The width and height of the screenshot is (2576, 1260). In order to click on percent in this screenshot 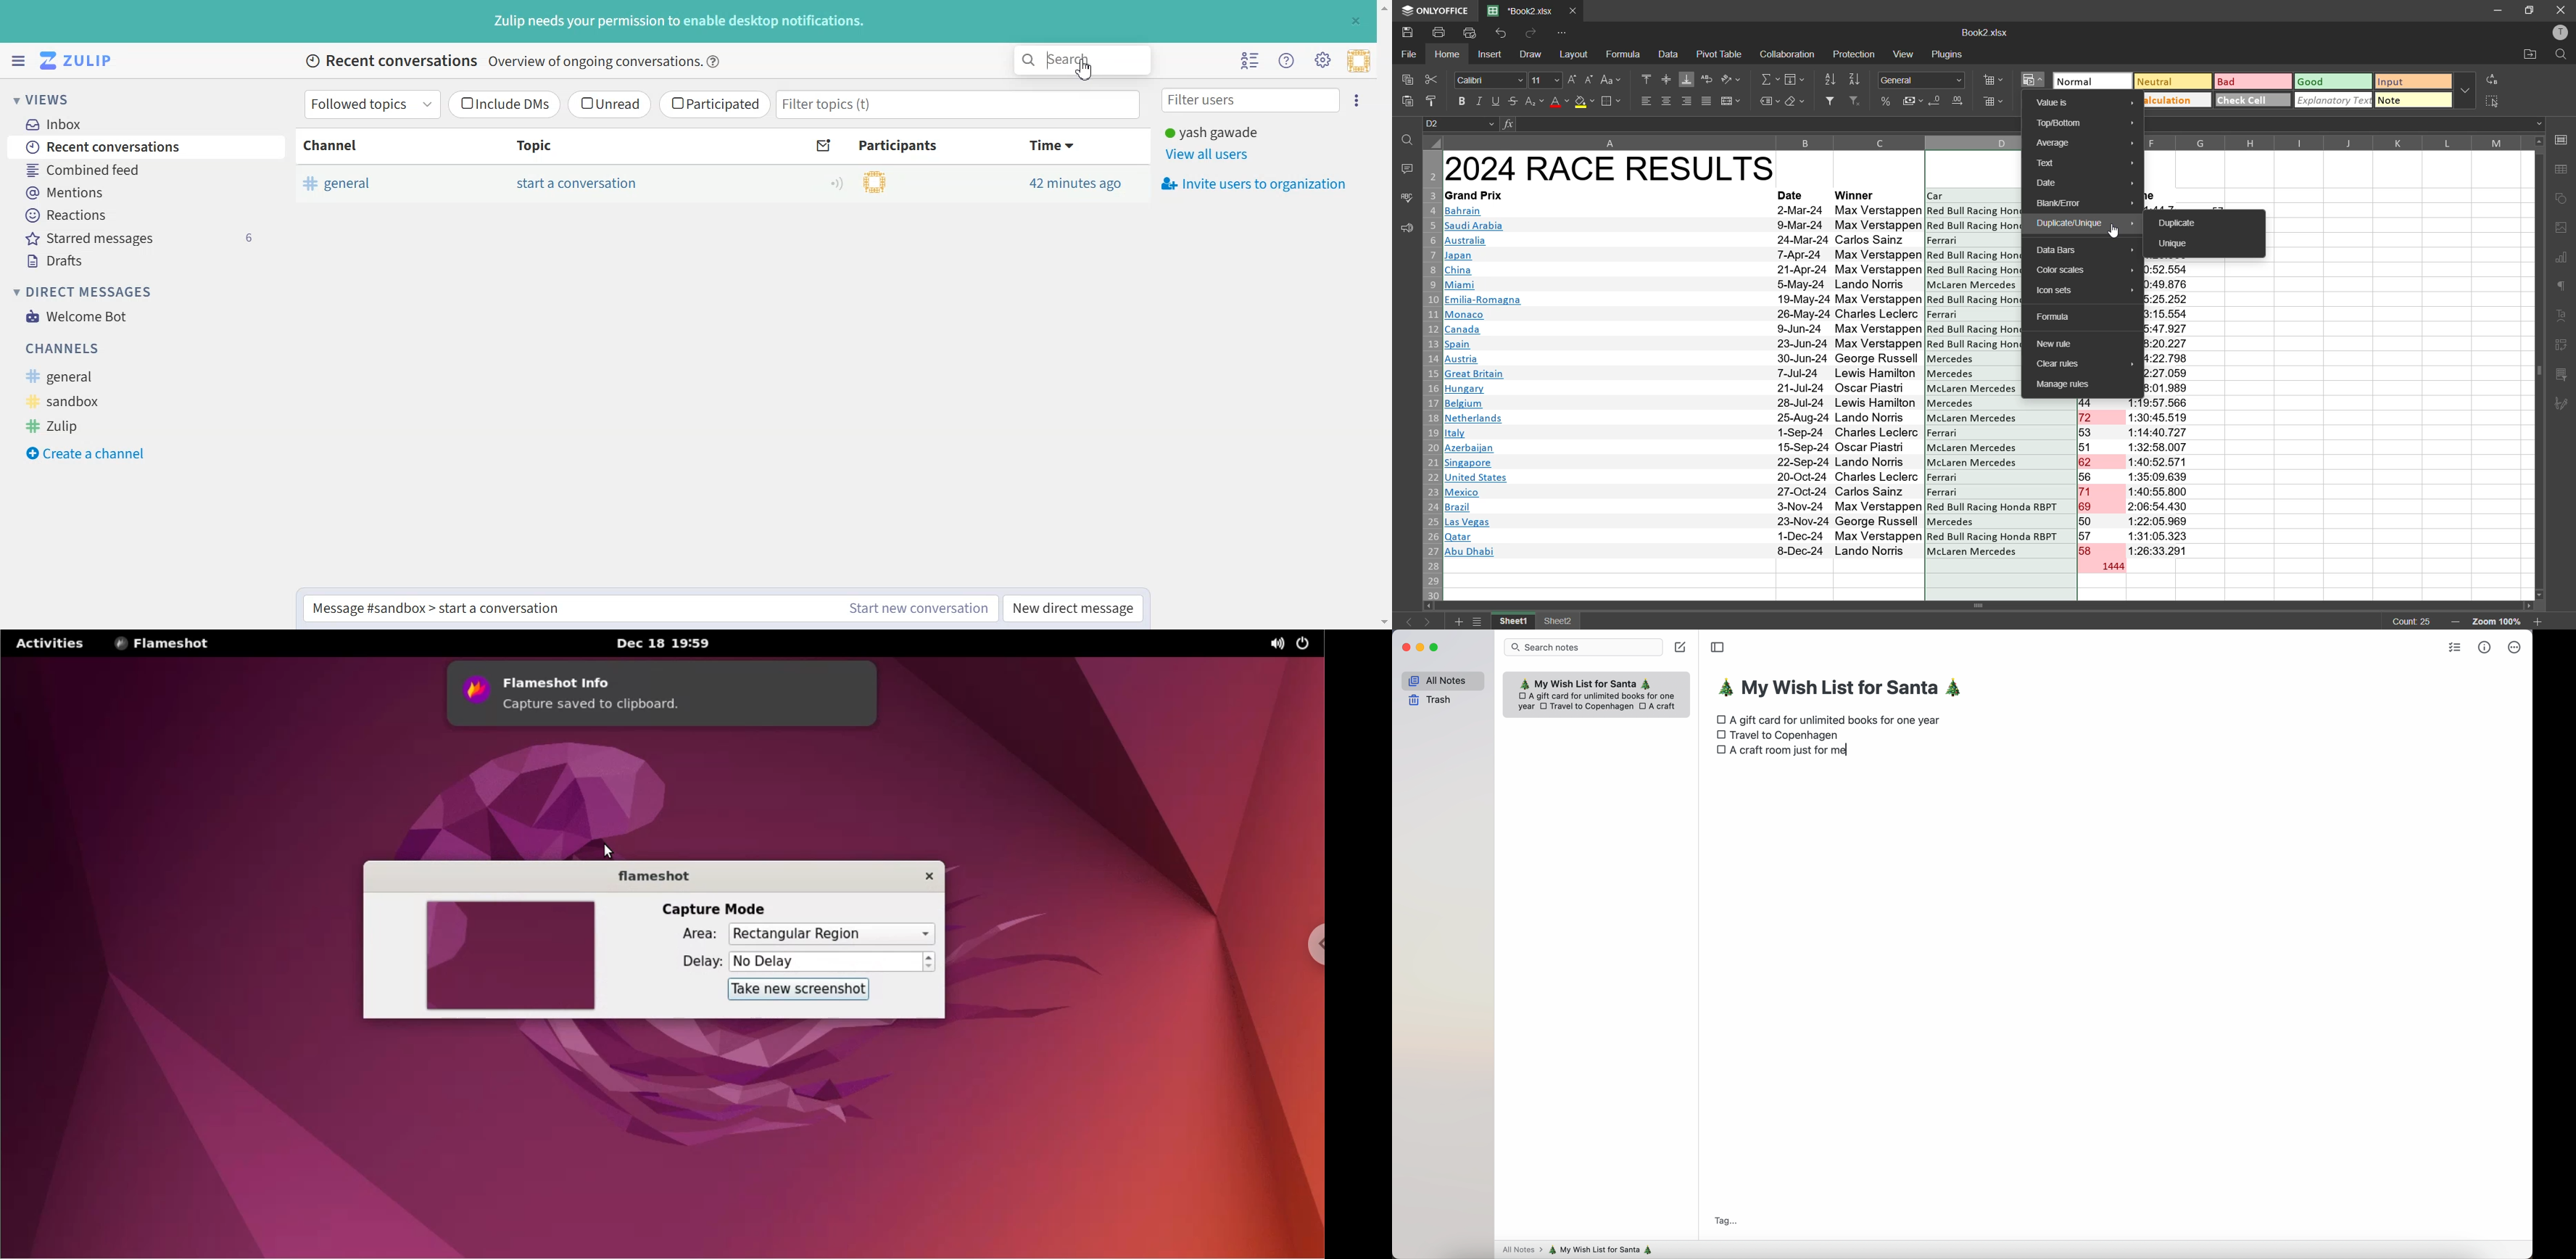, I will do `click(1887, 102)`.